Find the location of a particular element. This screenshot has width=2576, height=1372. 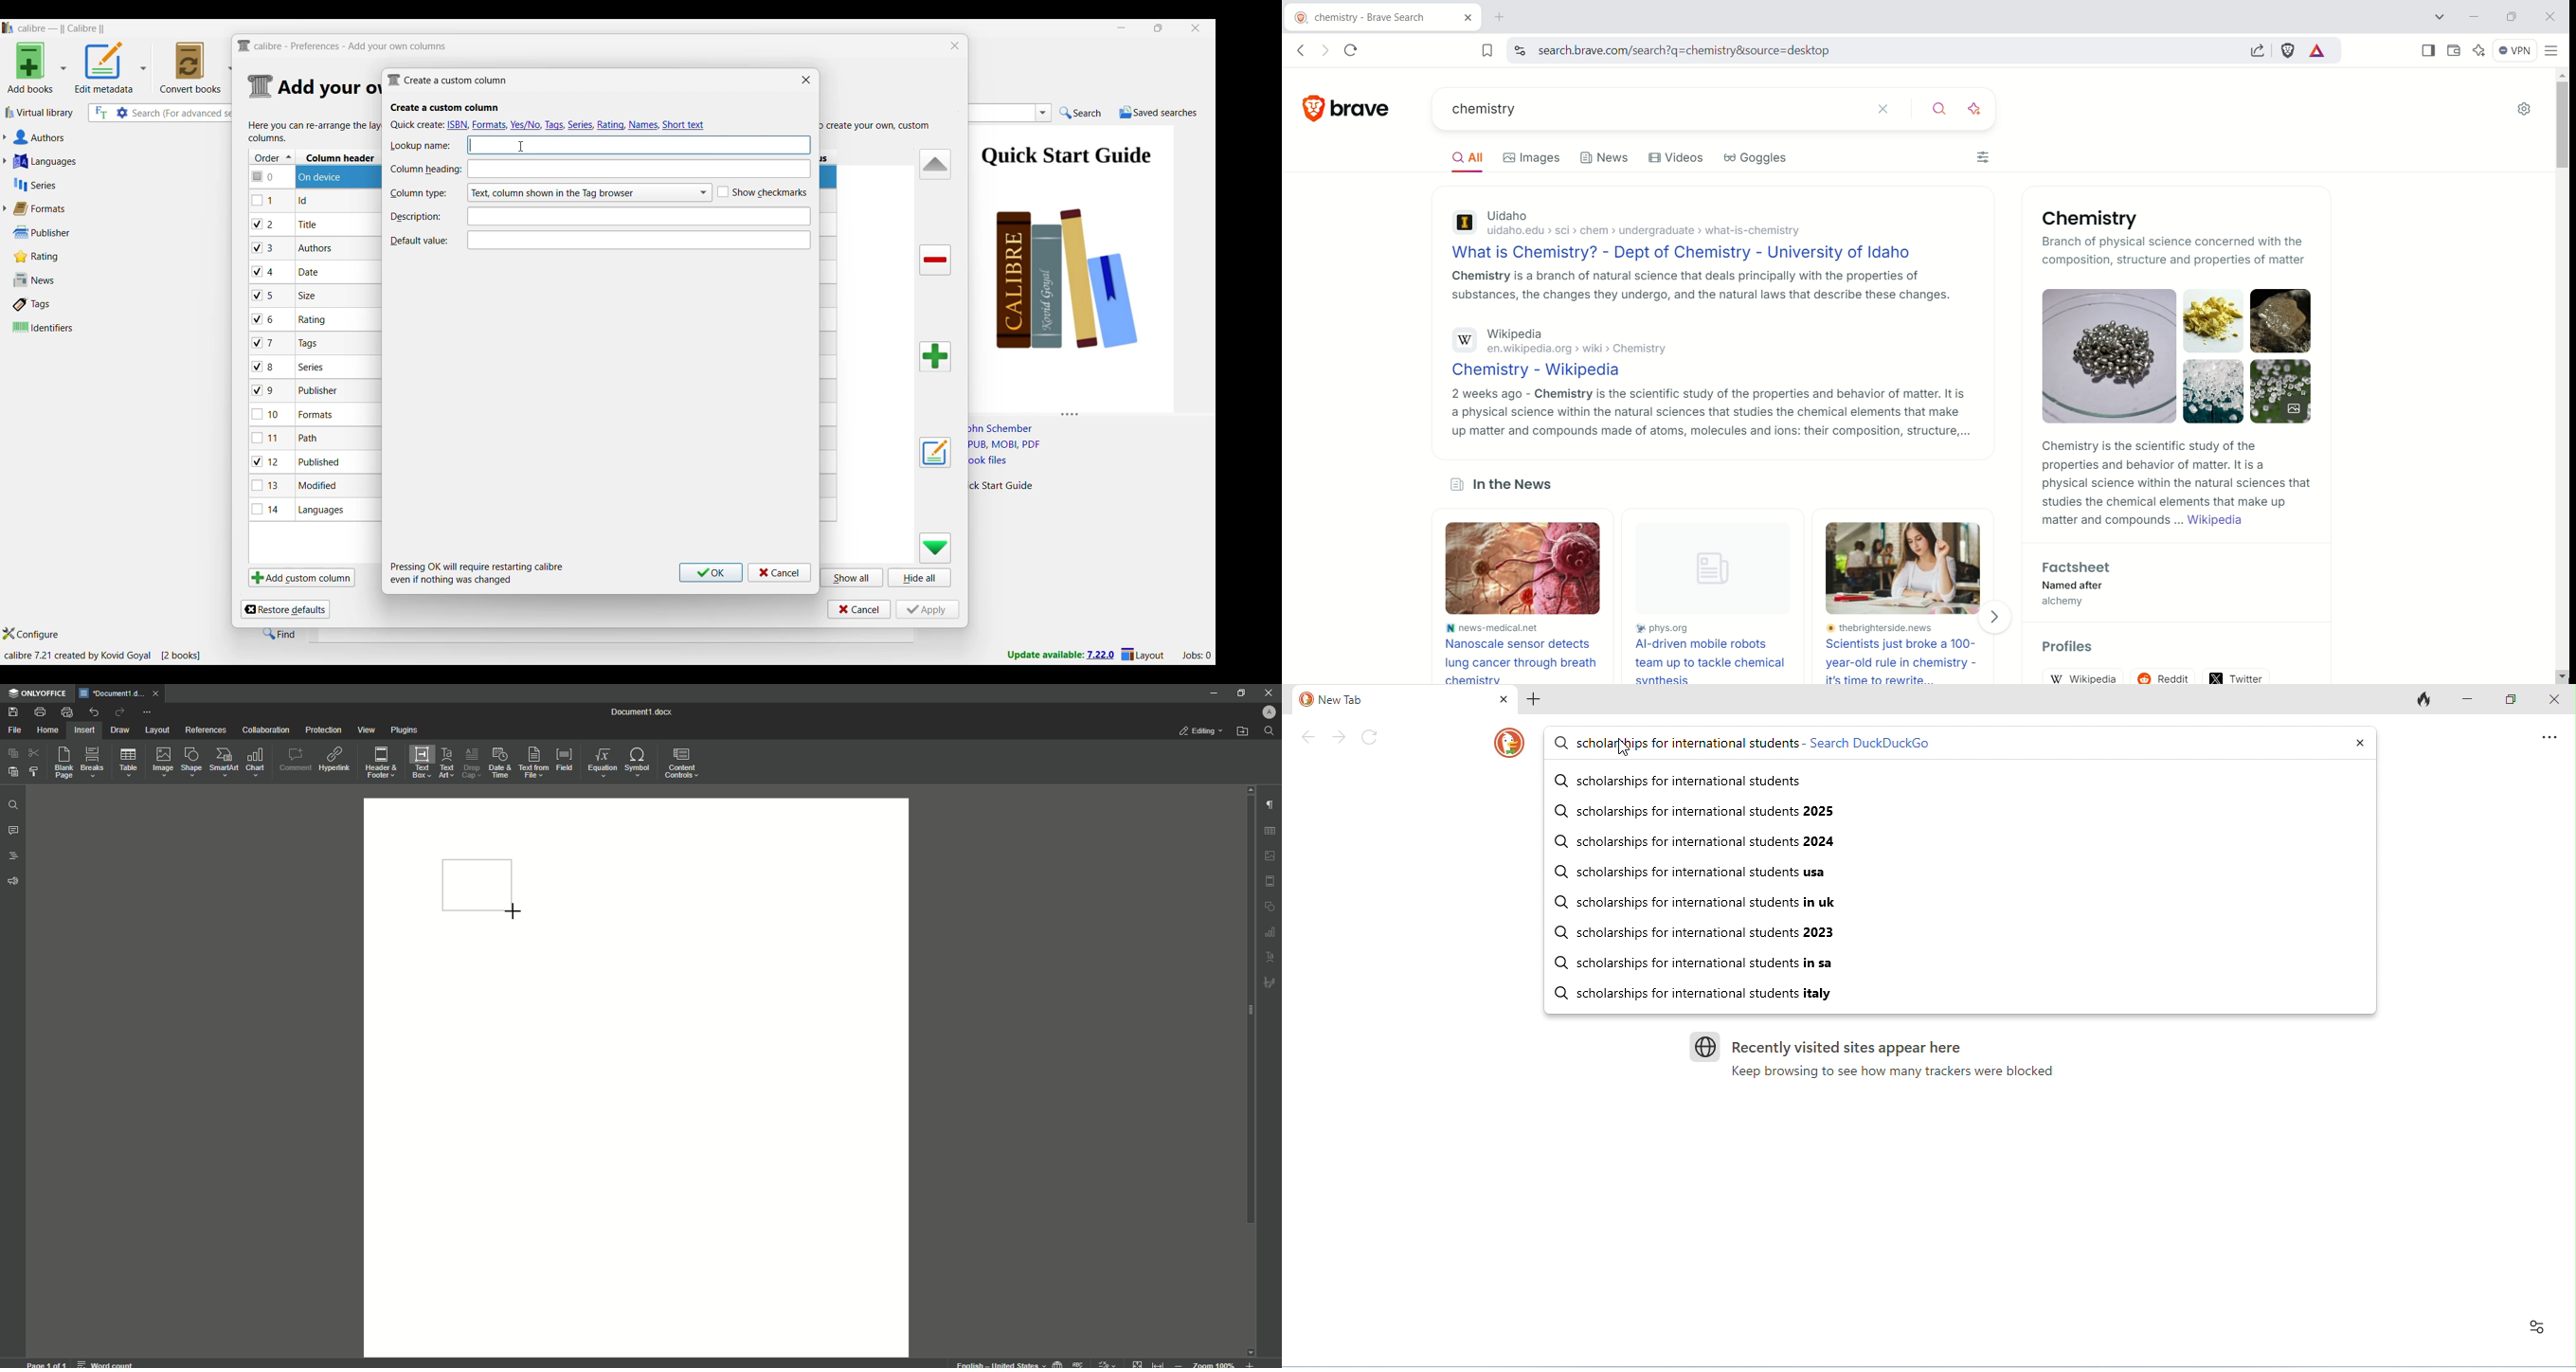

Chemistry Is a branch of natural science that deals principally with the properties of
substances, the changes they undergo, and the natural laws that describe these changes. is located at coordinates (1700, 288).